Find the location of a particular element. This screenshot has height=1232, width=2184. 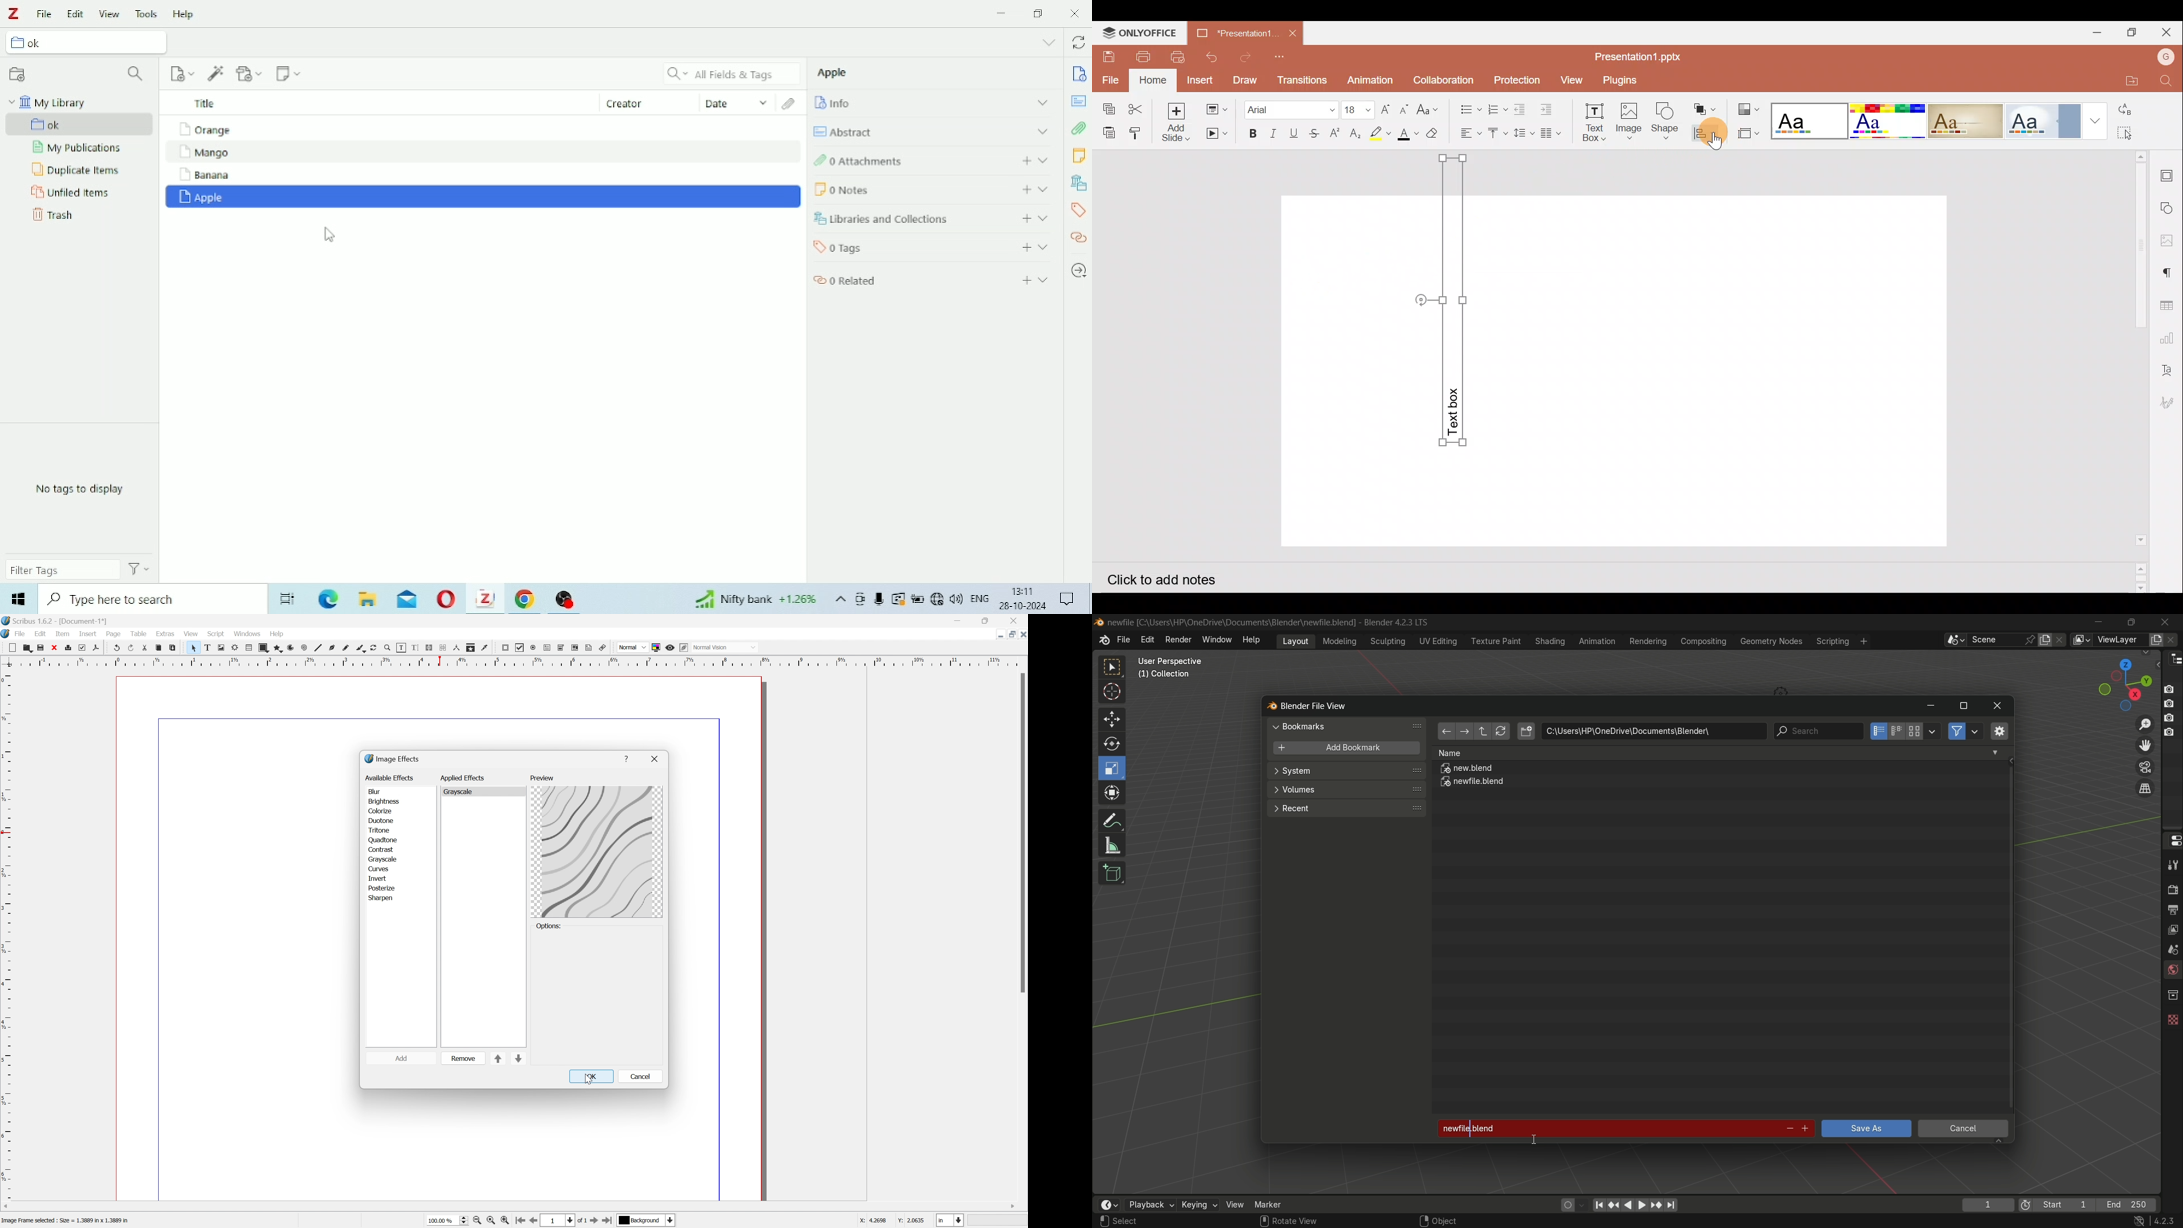

Scale is located at coordinates (6, 935).